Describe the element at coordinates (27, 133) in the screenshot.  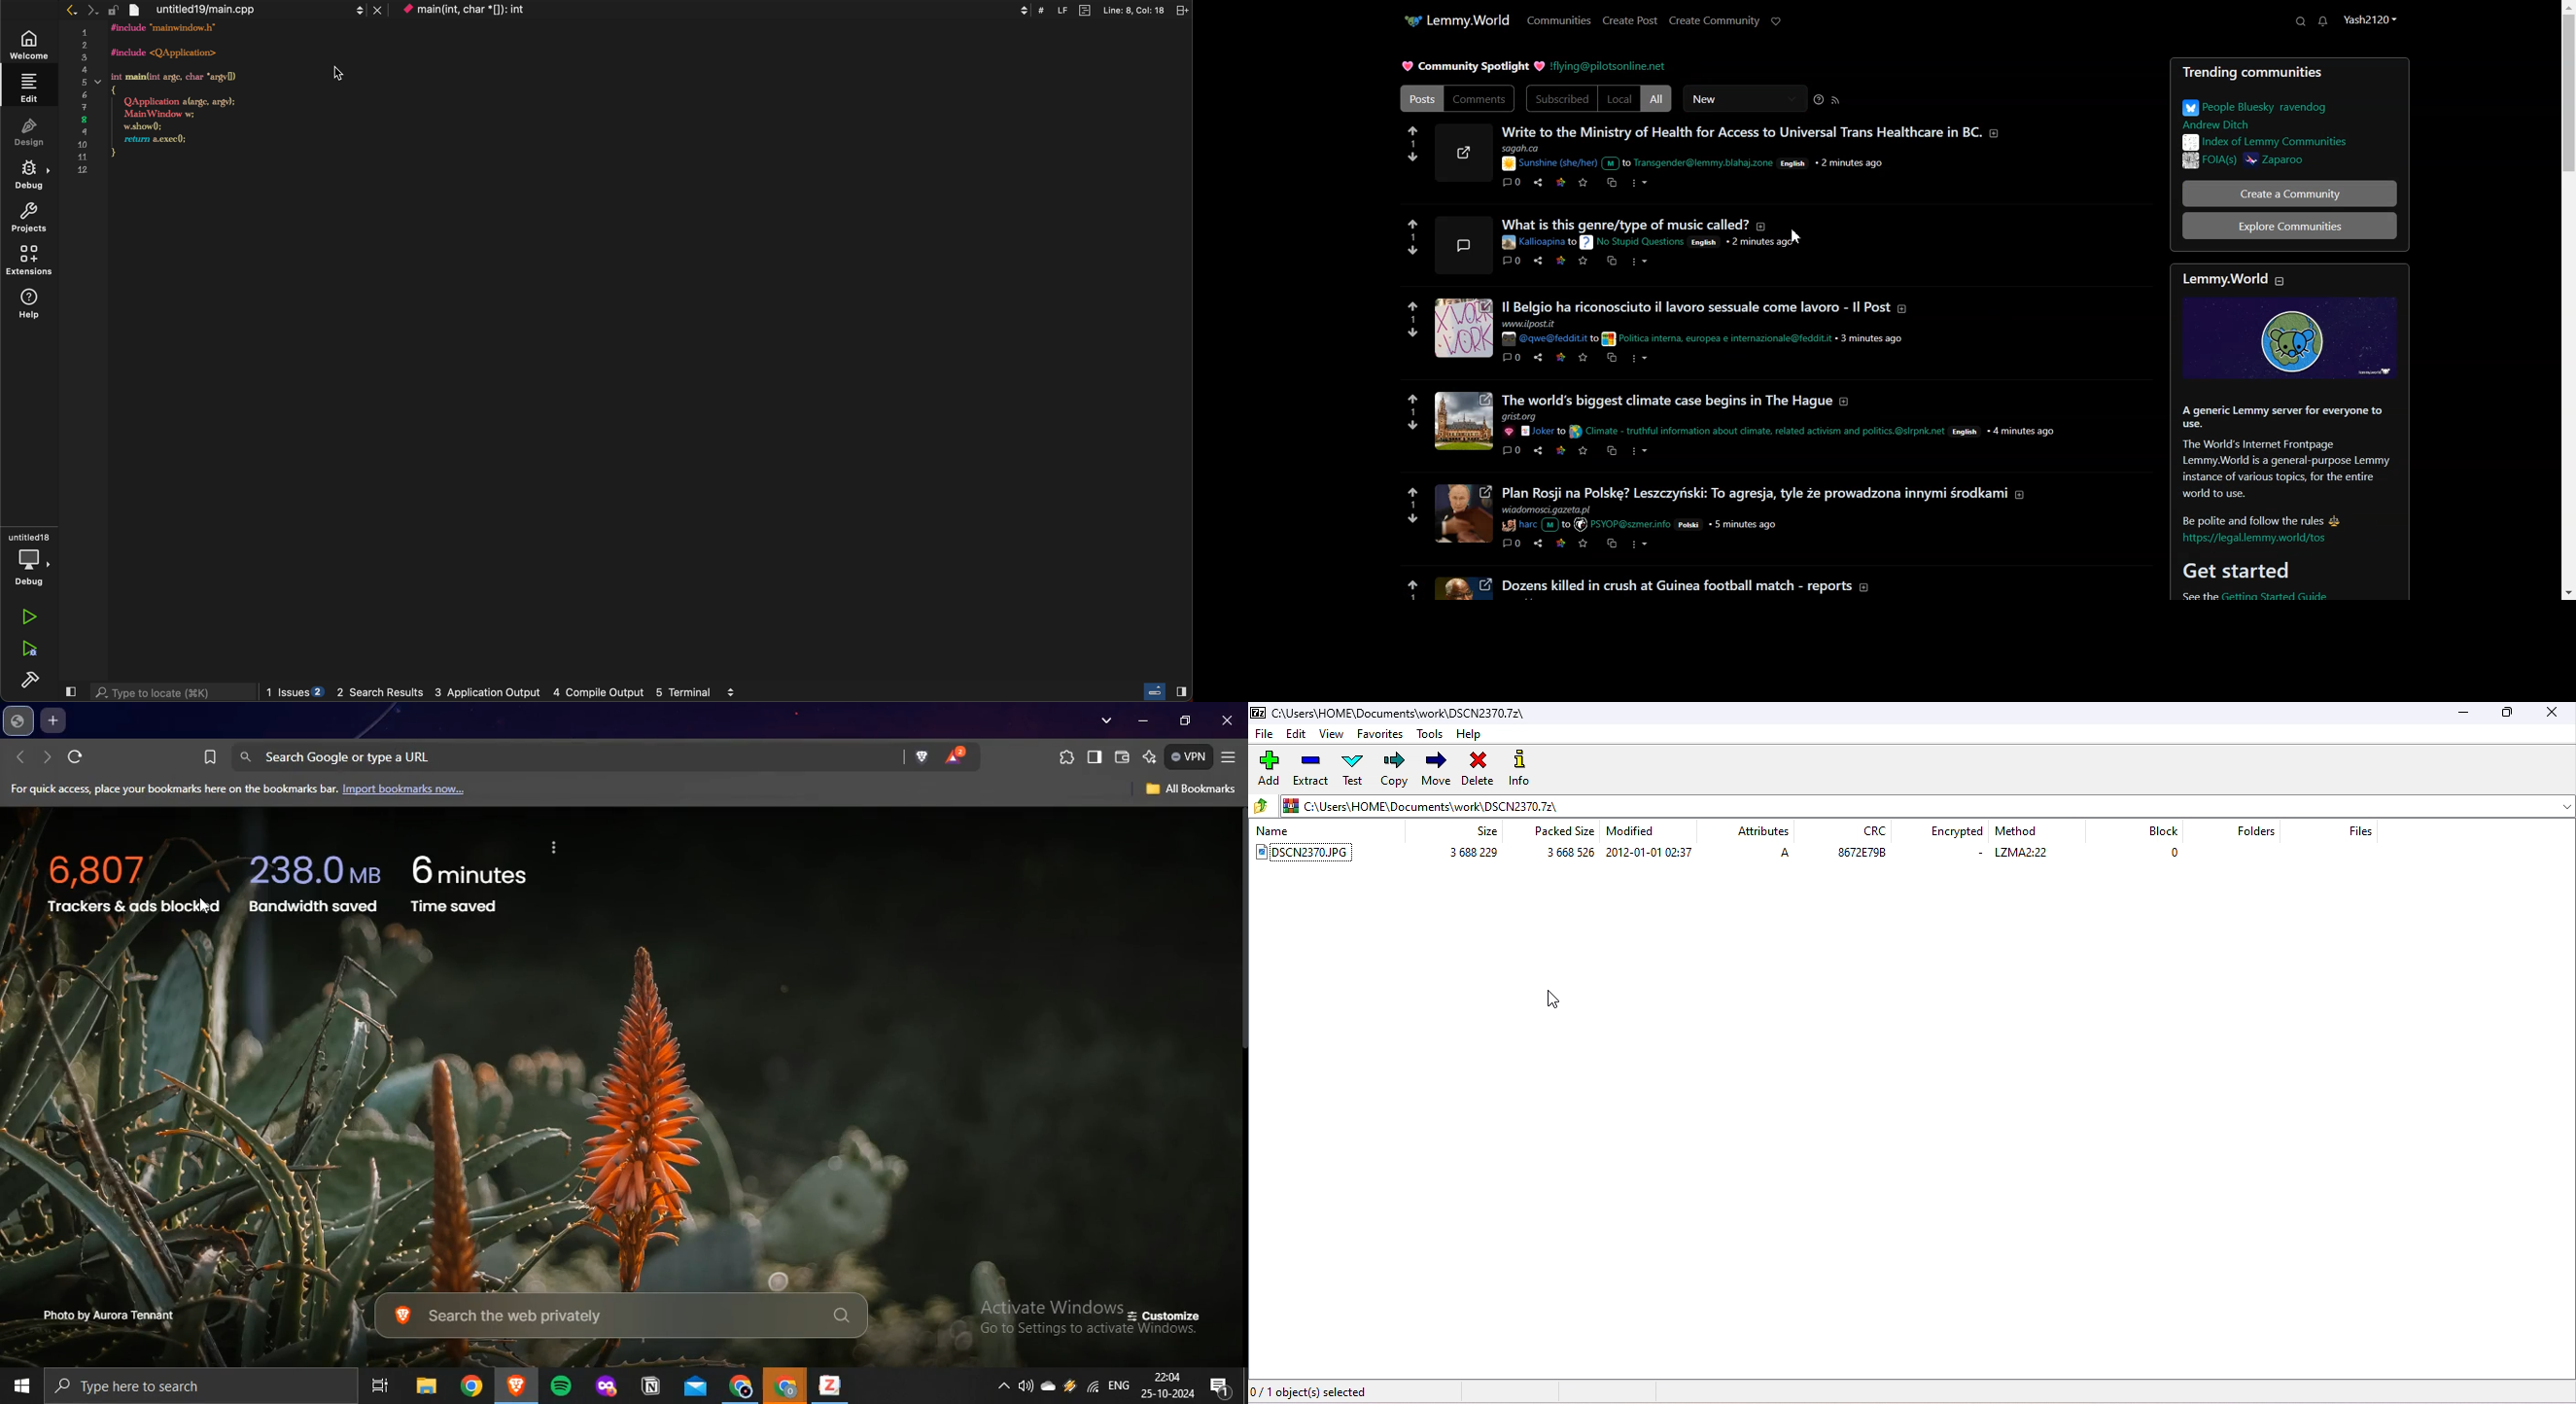
I see `design` at that location.